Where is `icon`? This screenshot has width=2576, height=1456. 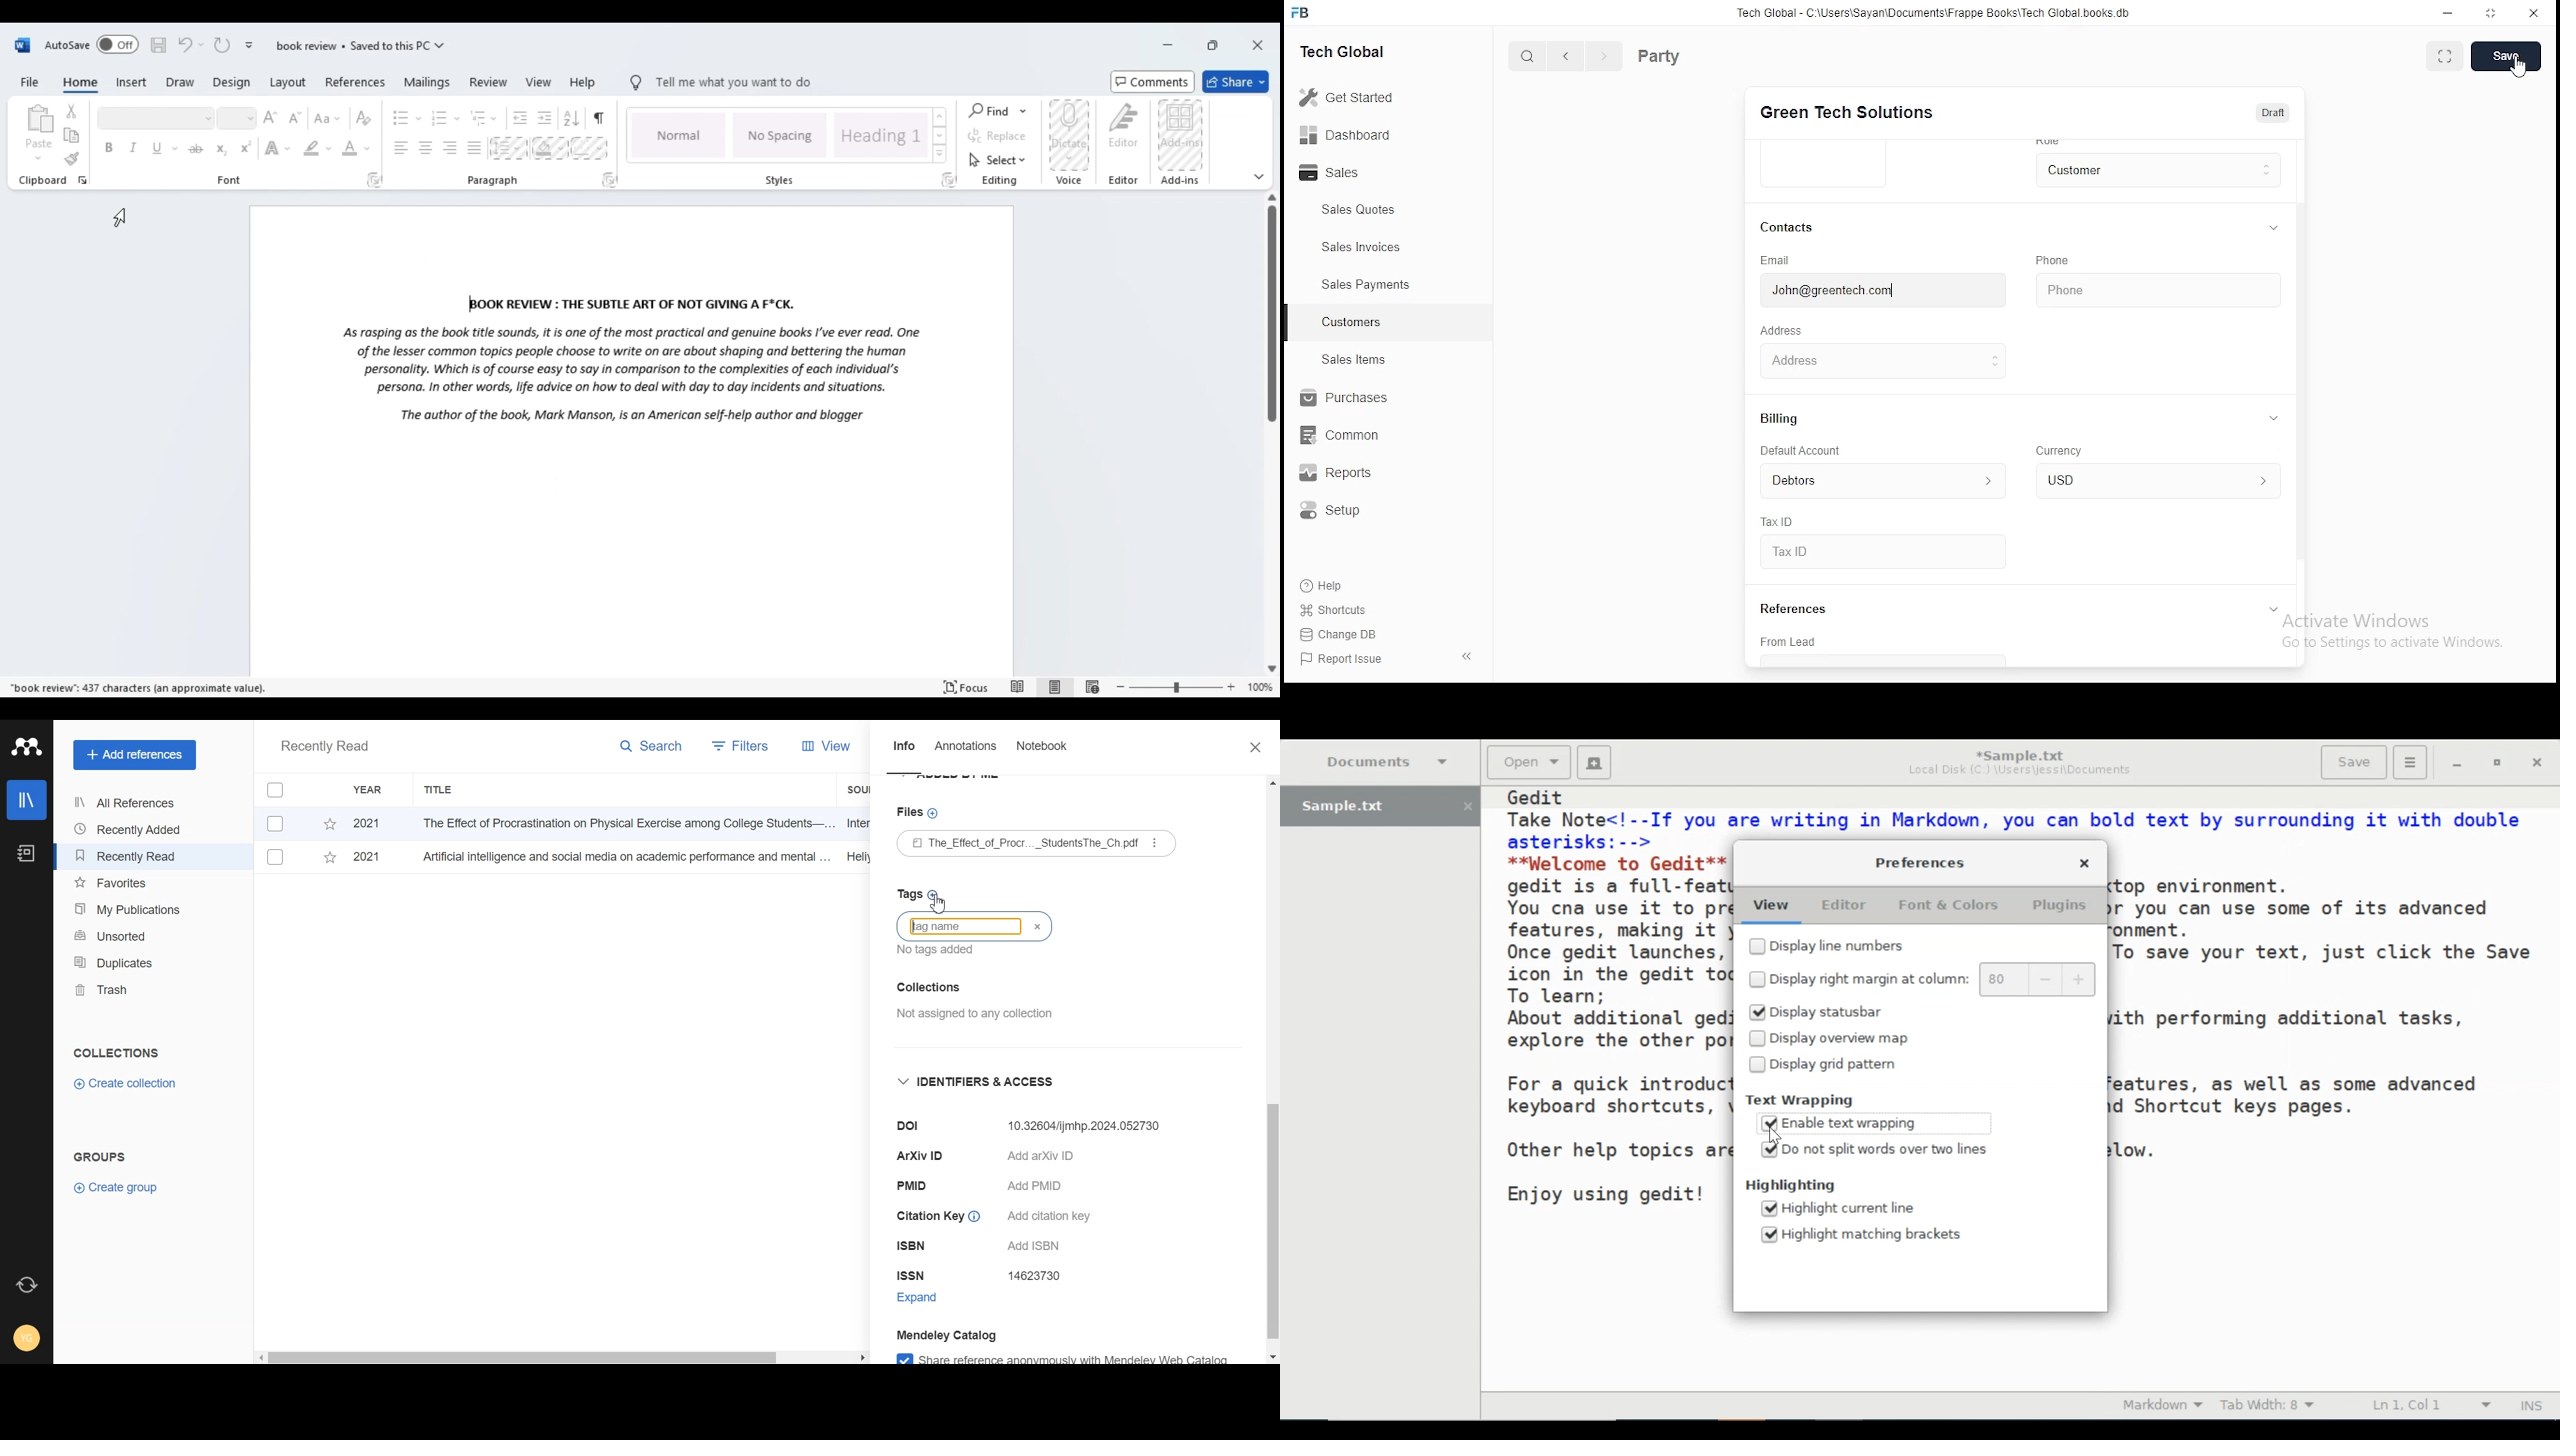 icon is located at coordinates (1303, 12).